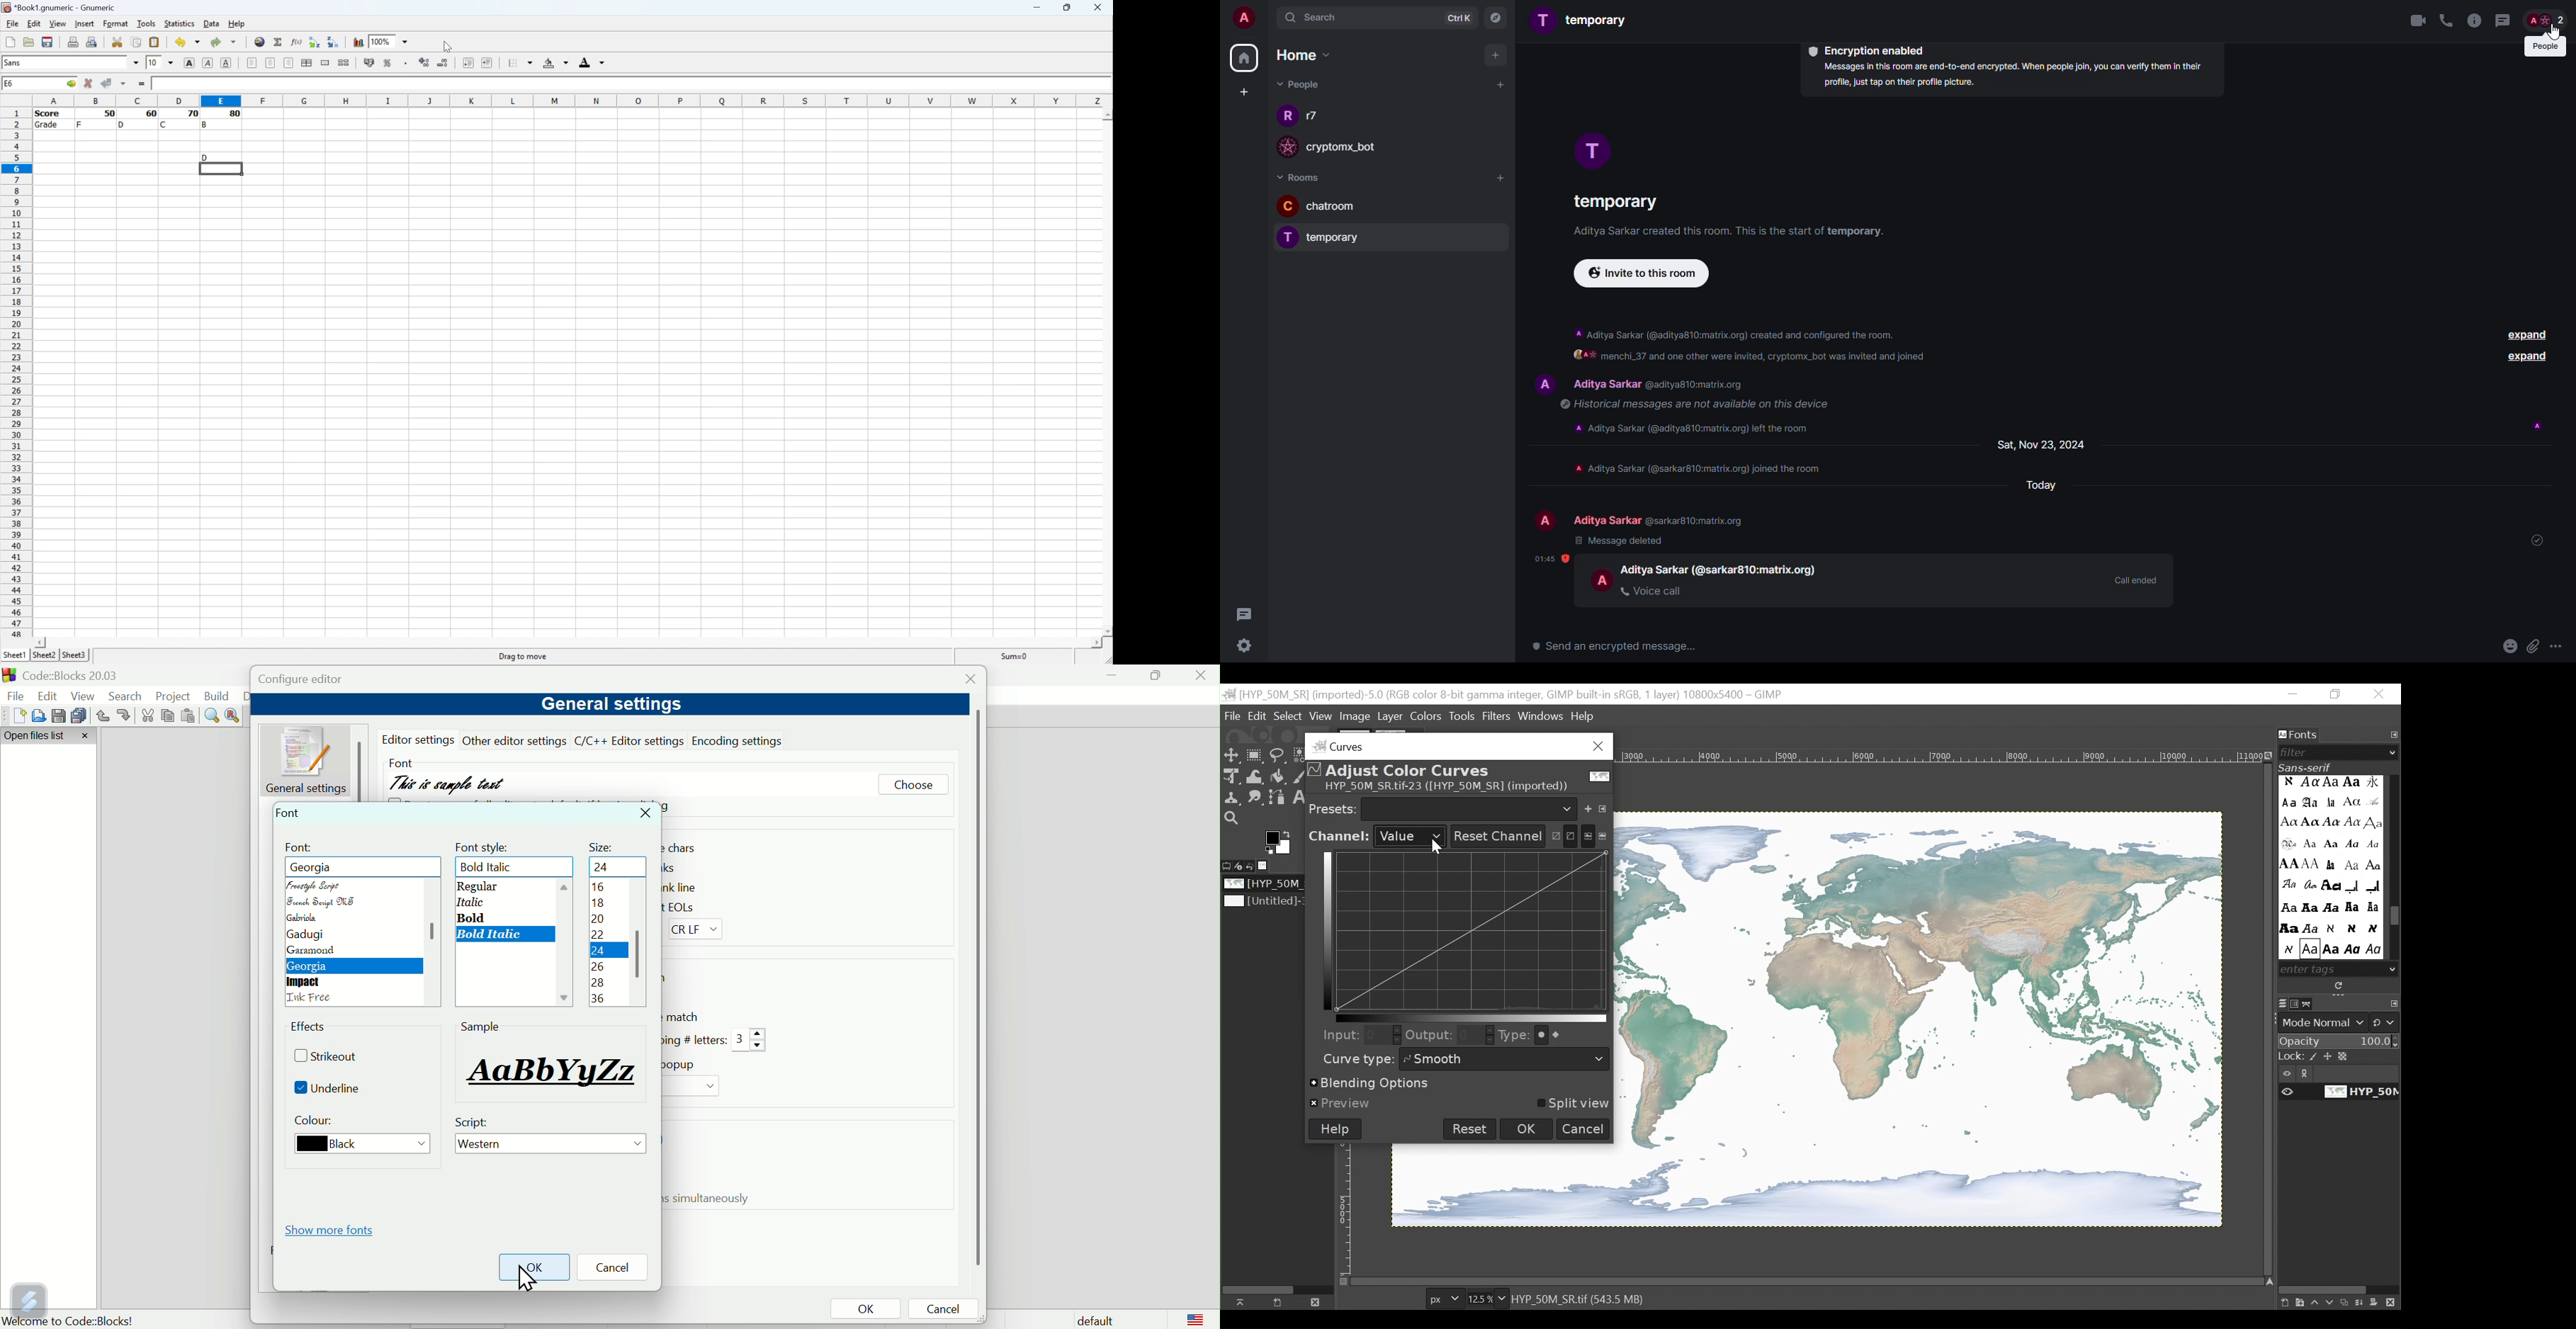 The image size is (2576, 1344). What do you see at coordinates (590, 62) in the screenshot?
I see `Foreground` at bounding box center [590, 62].